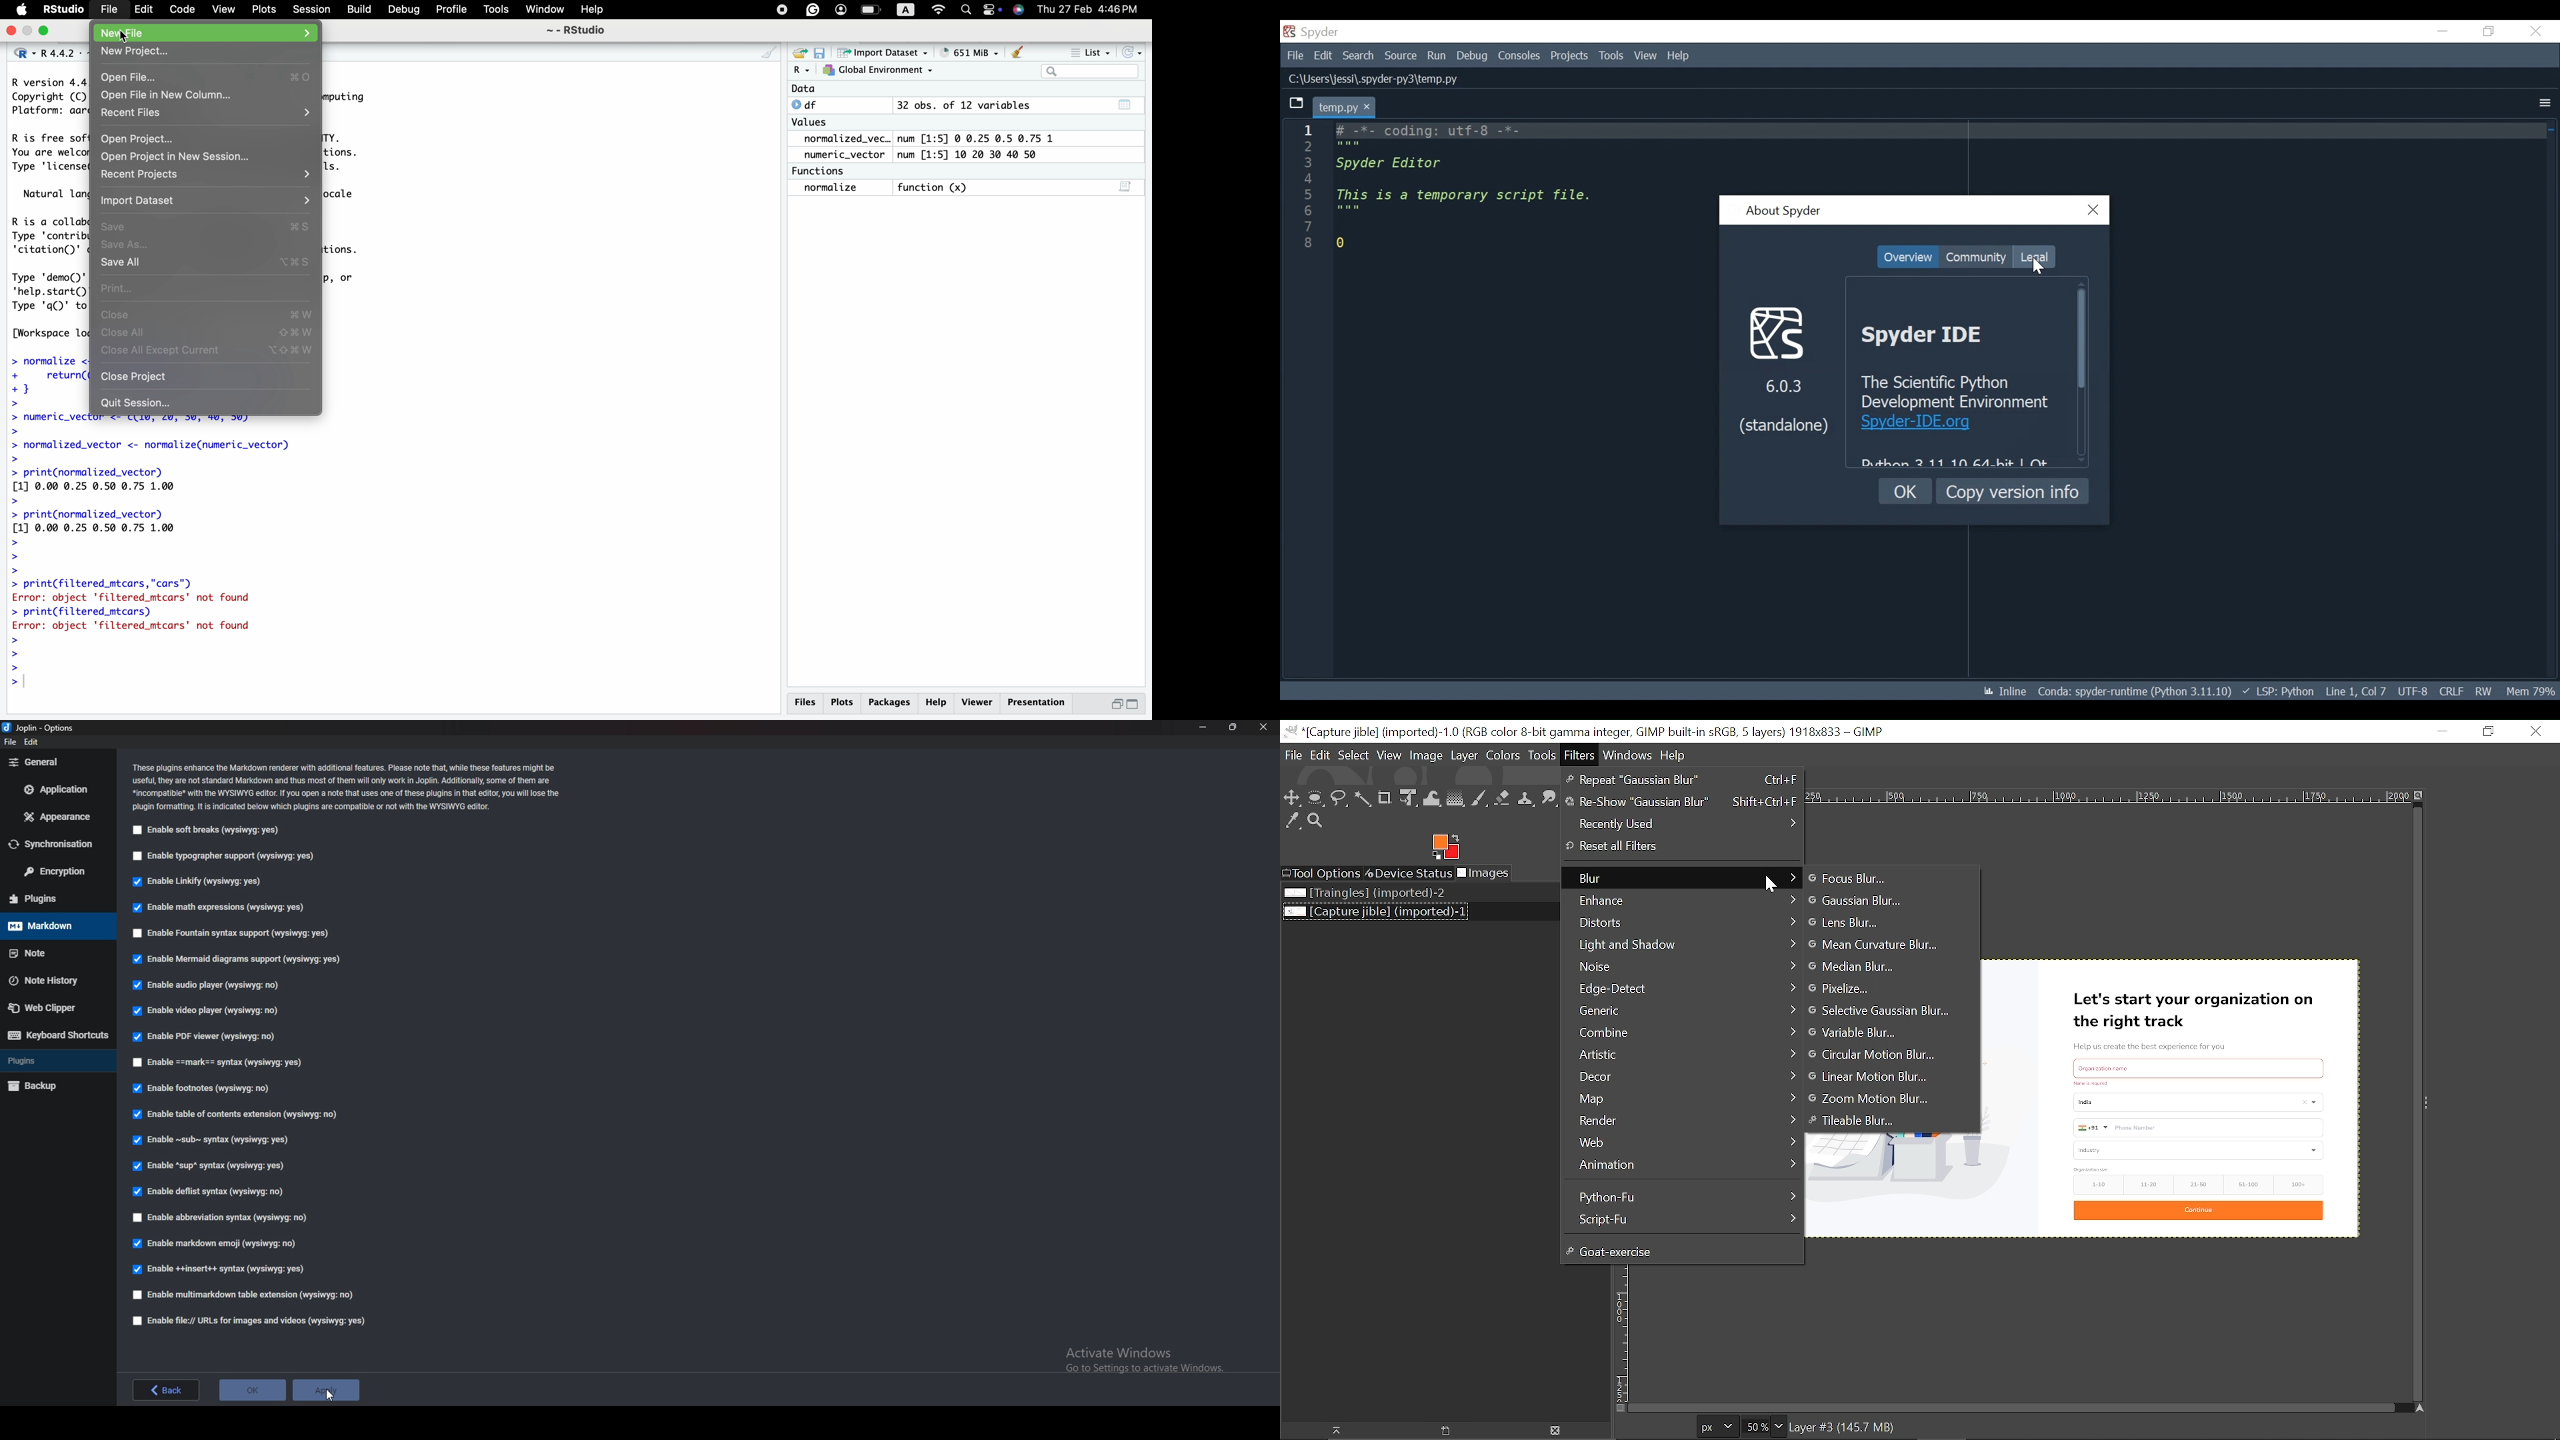  I want to click on Import Dataset, so click(203, 202).